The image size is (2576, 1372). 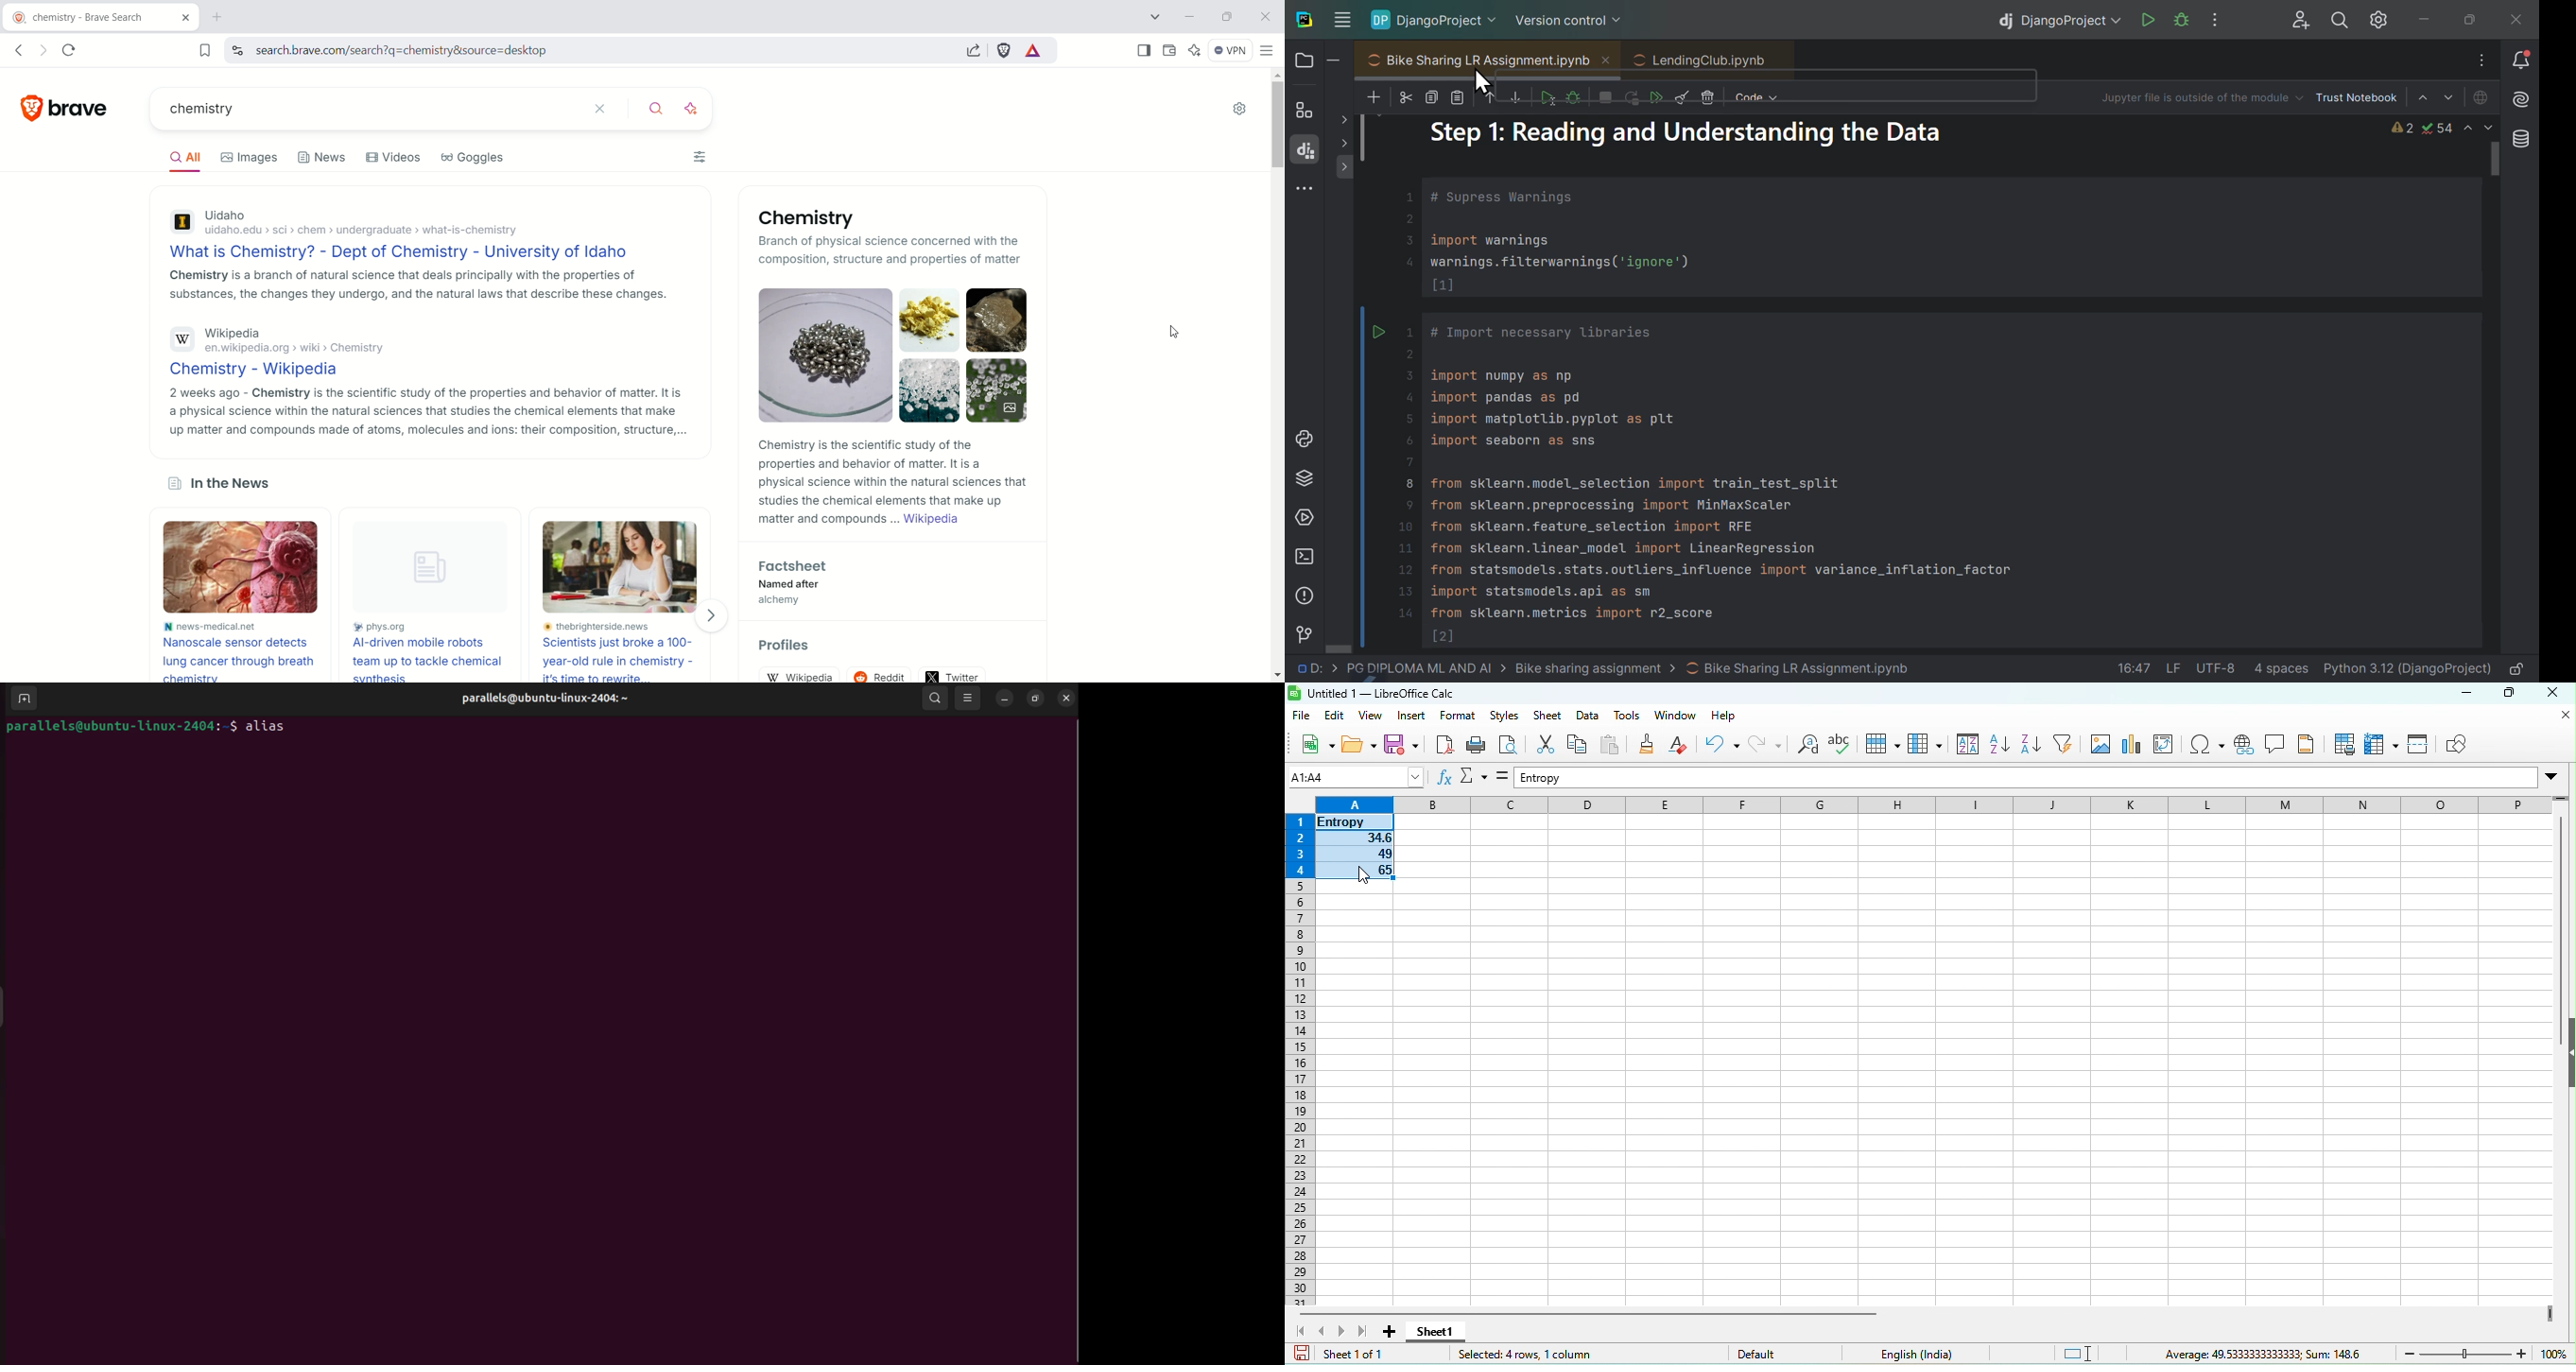 I want to click on hyperlink, so click(x=2245, y=747).